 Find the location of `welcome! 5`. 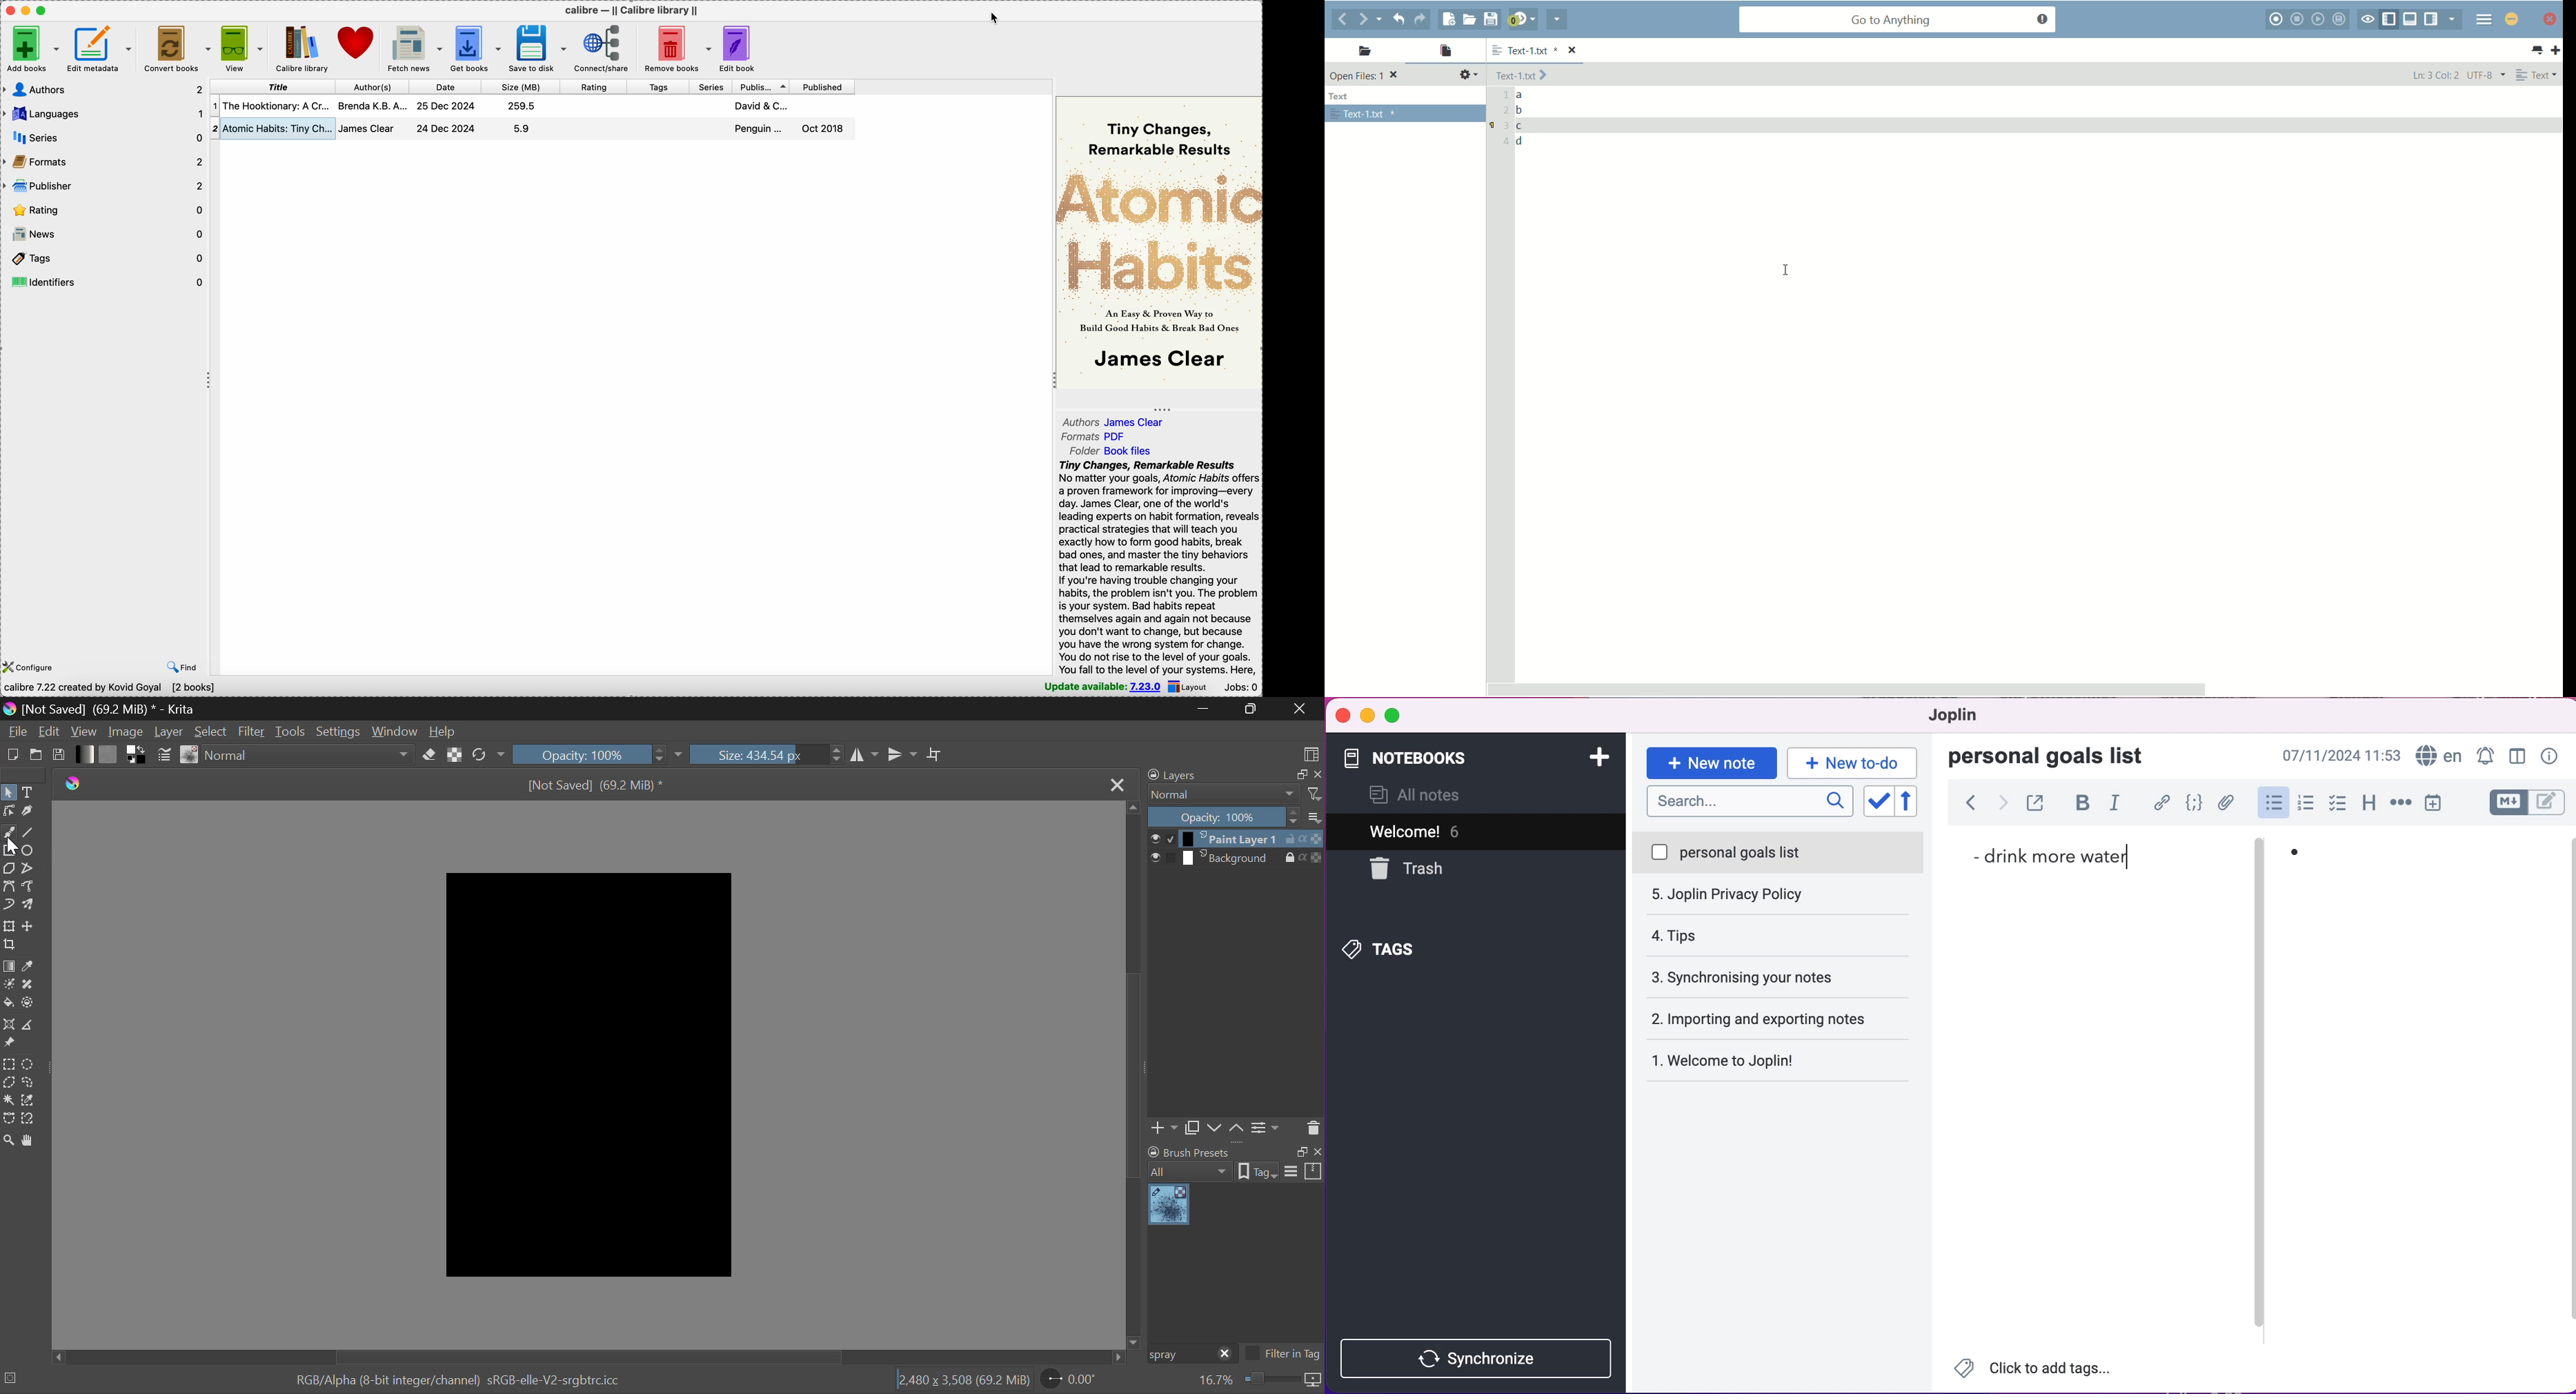

welcome! 5 is located at coordinates (1460, 831).